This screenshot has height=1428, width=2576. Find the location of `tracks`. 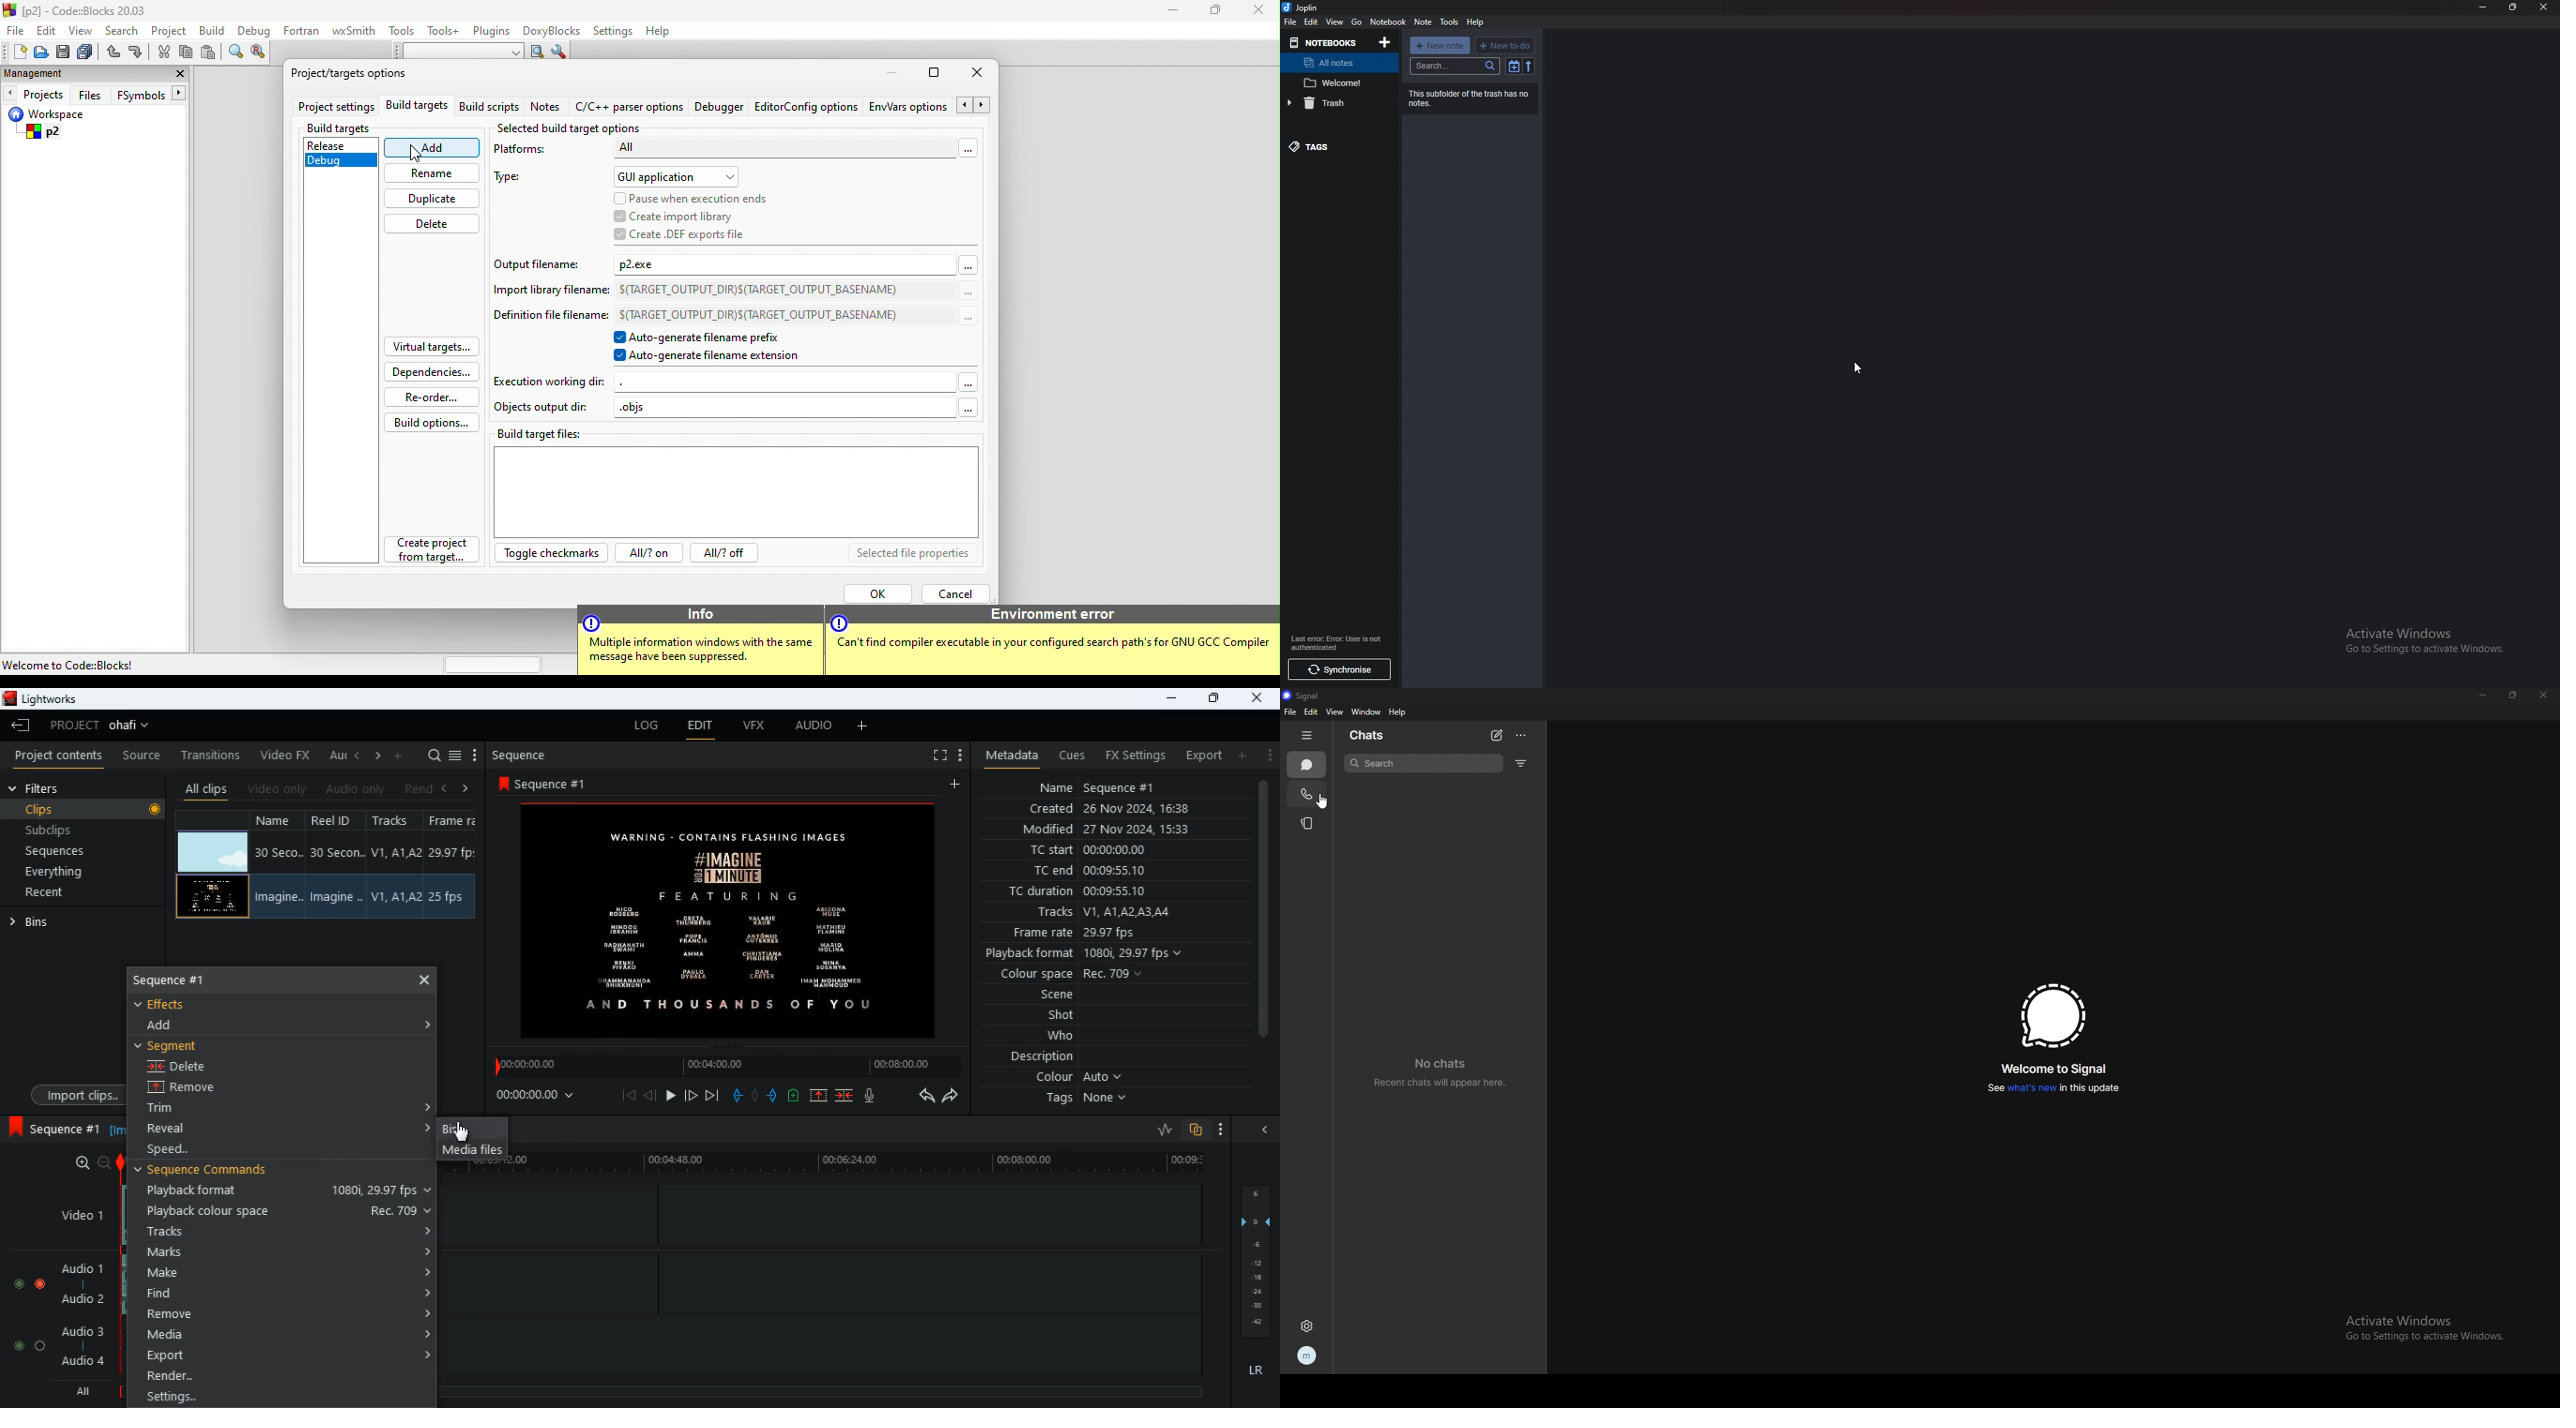

tracks is located at coordinates (283, 1231).